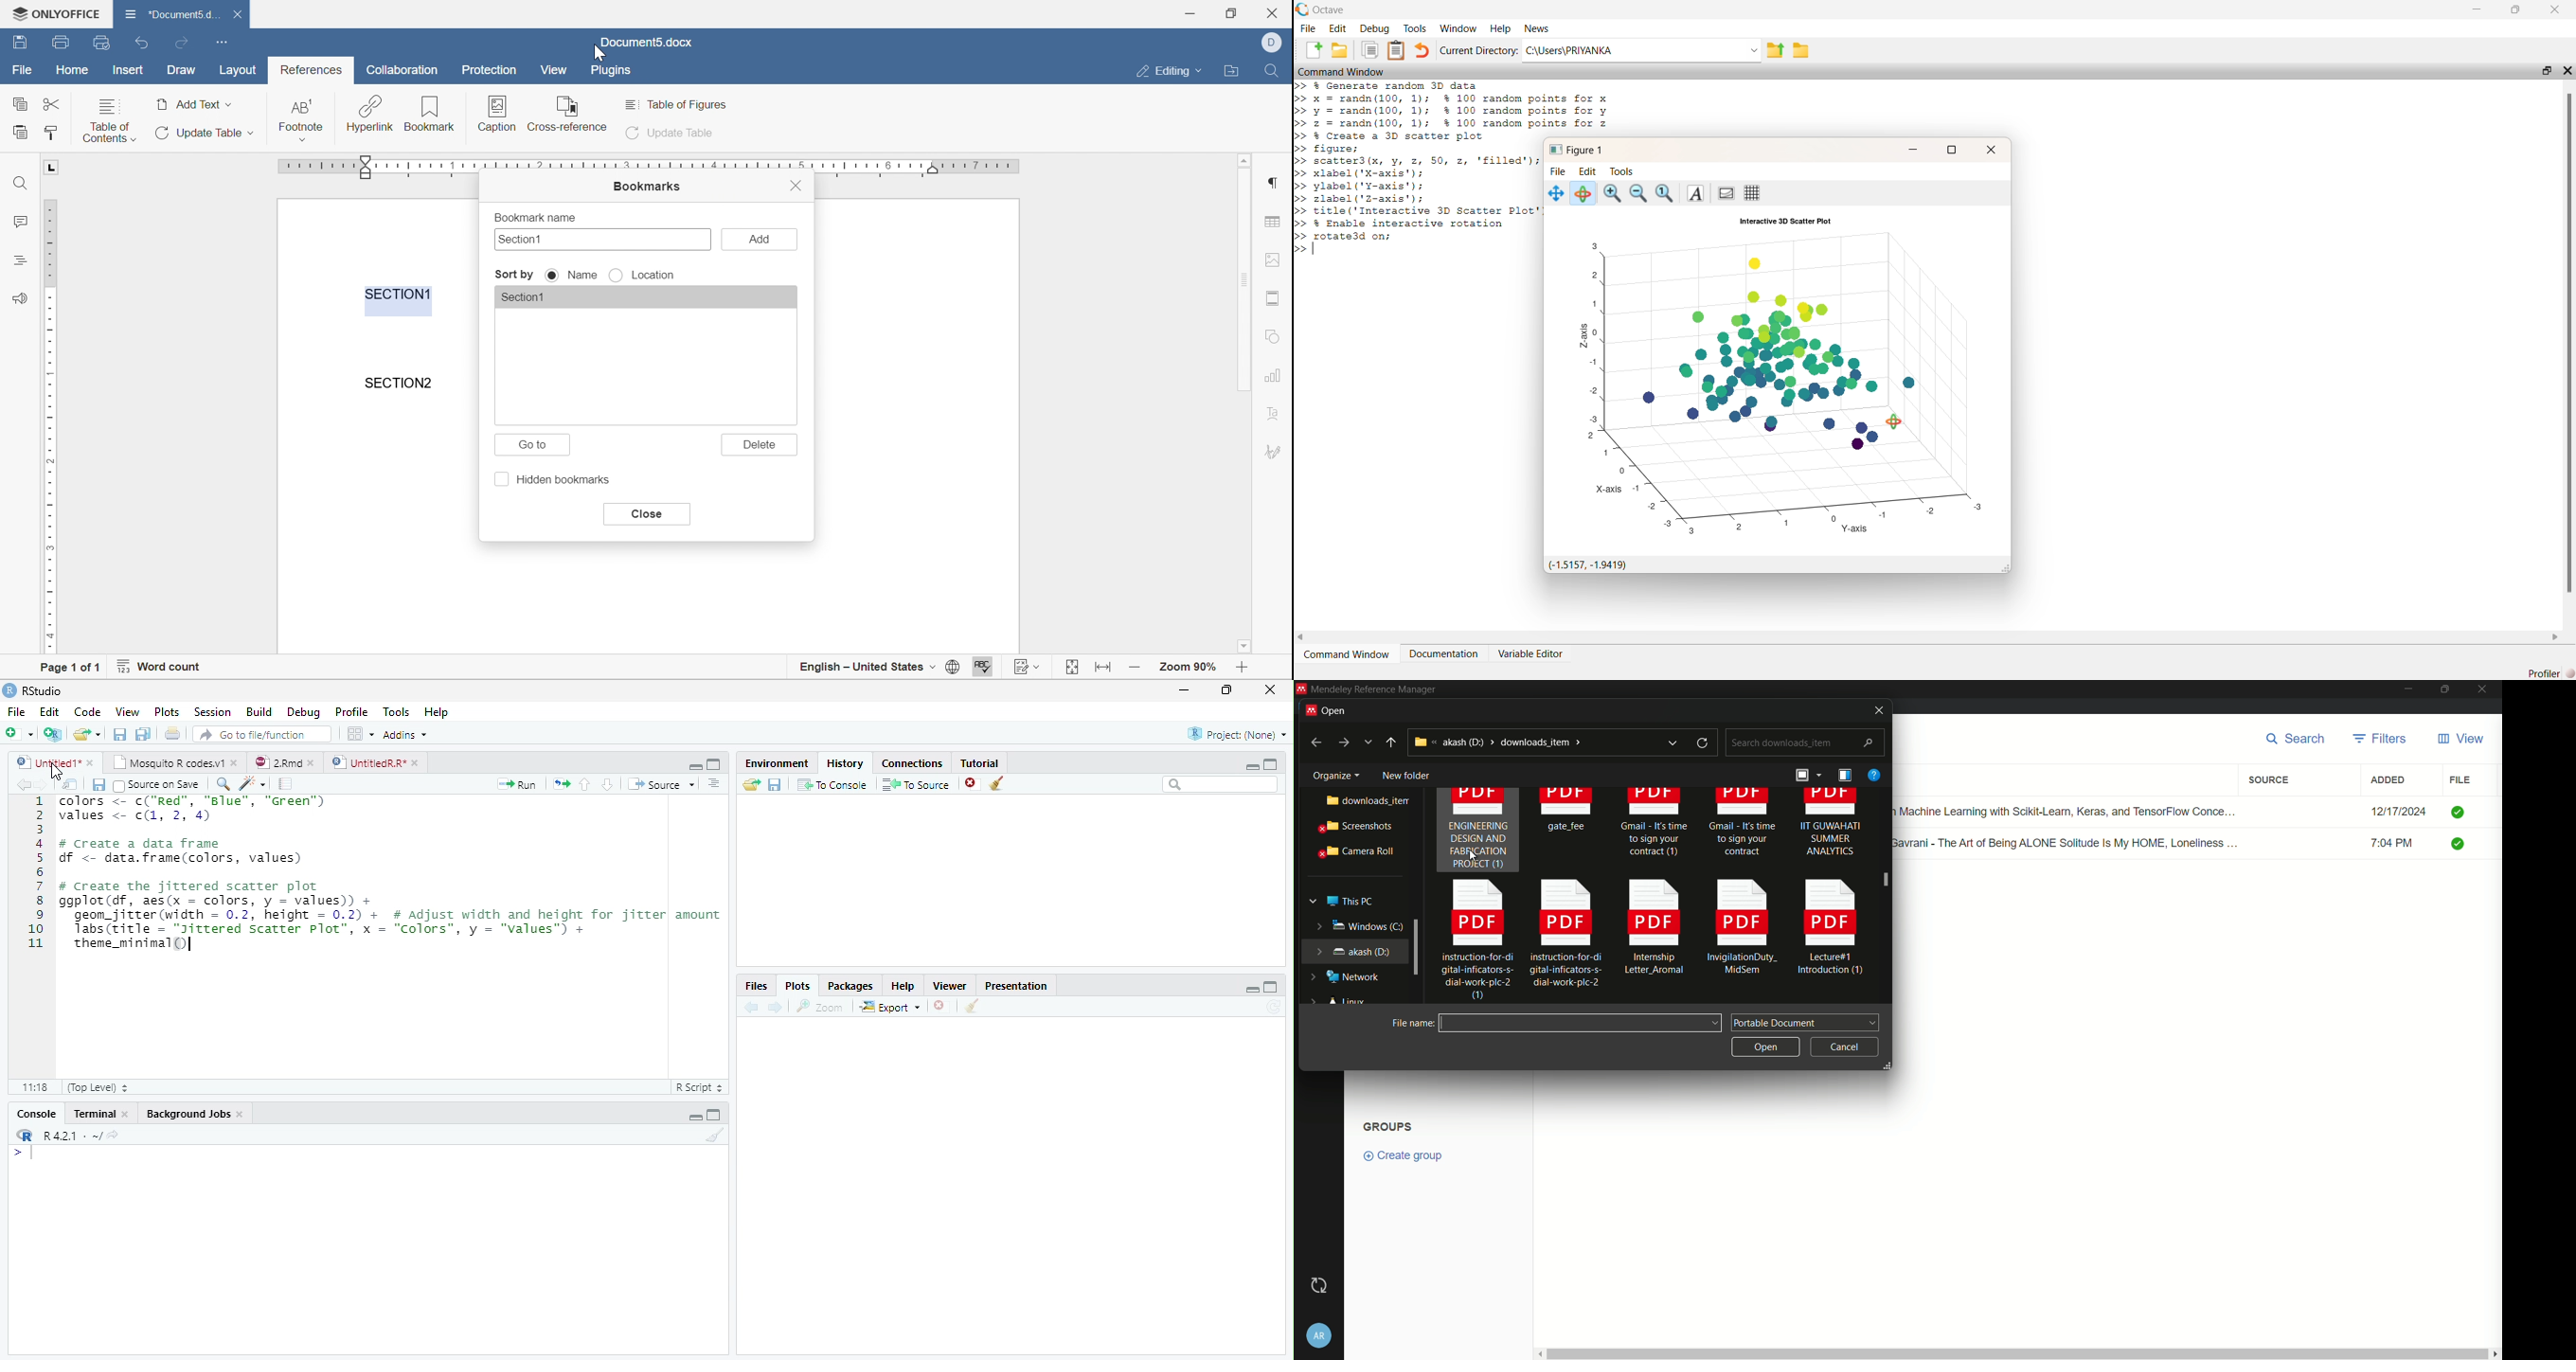 The width and height of the screenshot is (2576, 1372). I want to click on close, so click(234, 762).